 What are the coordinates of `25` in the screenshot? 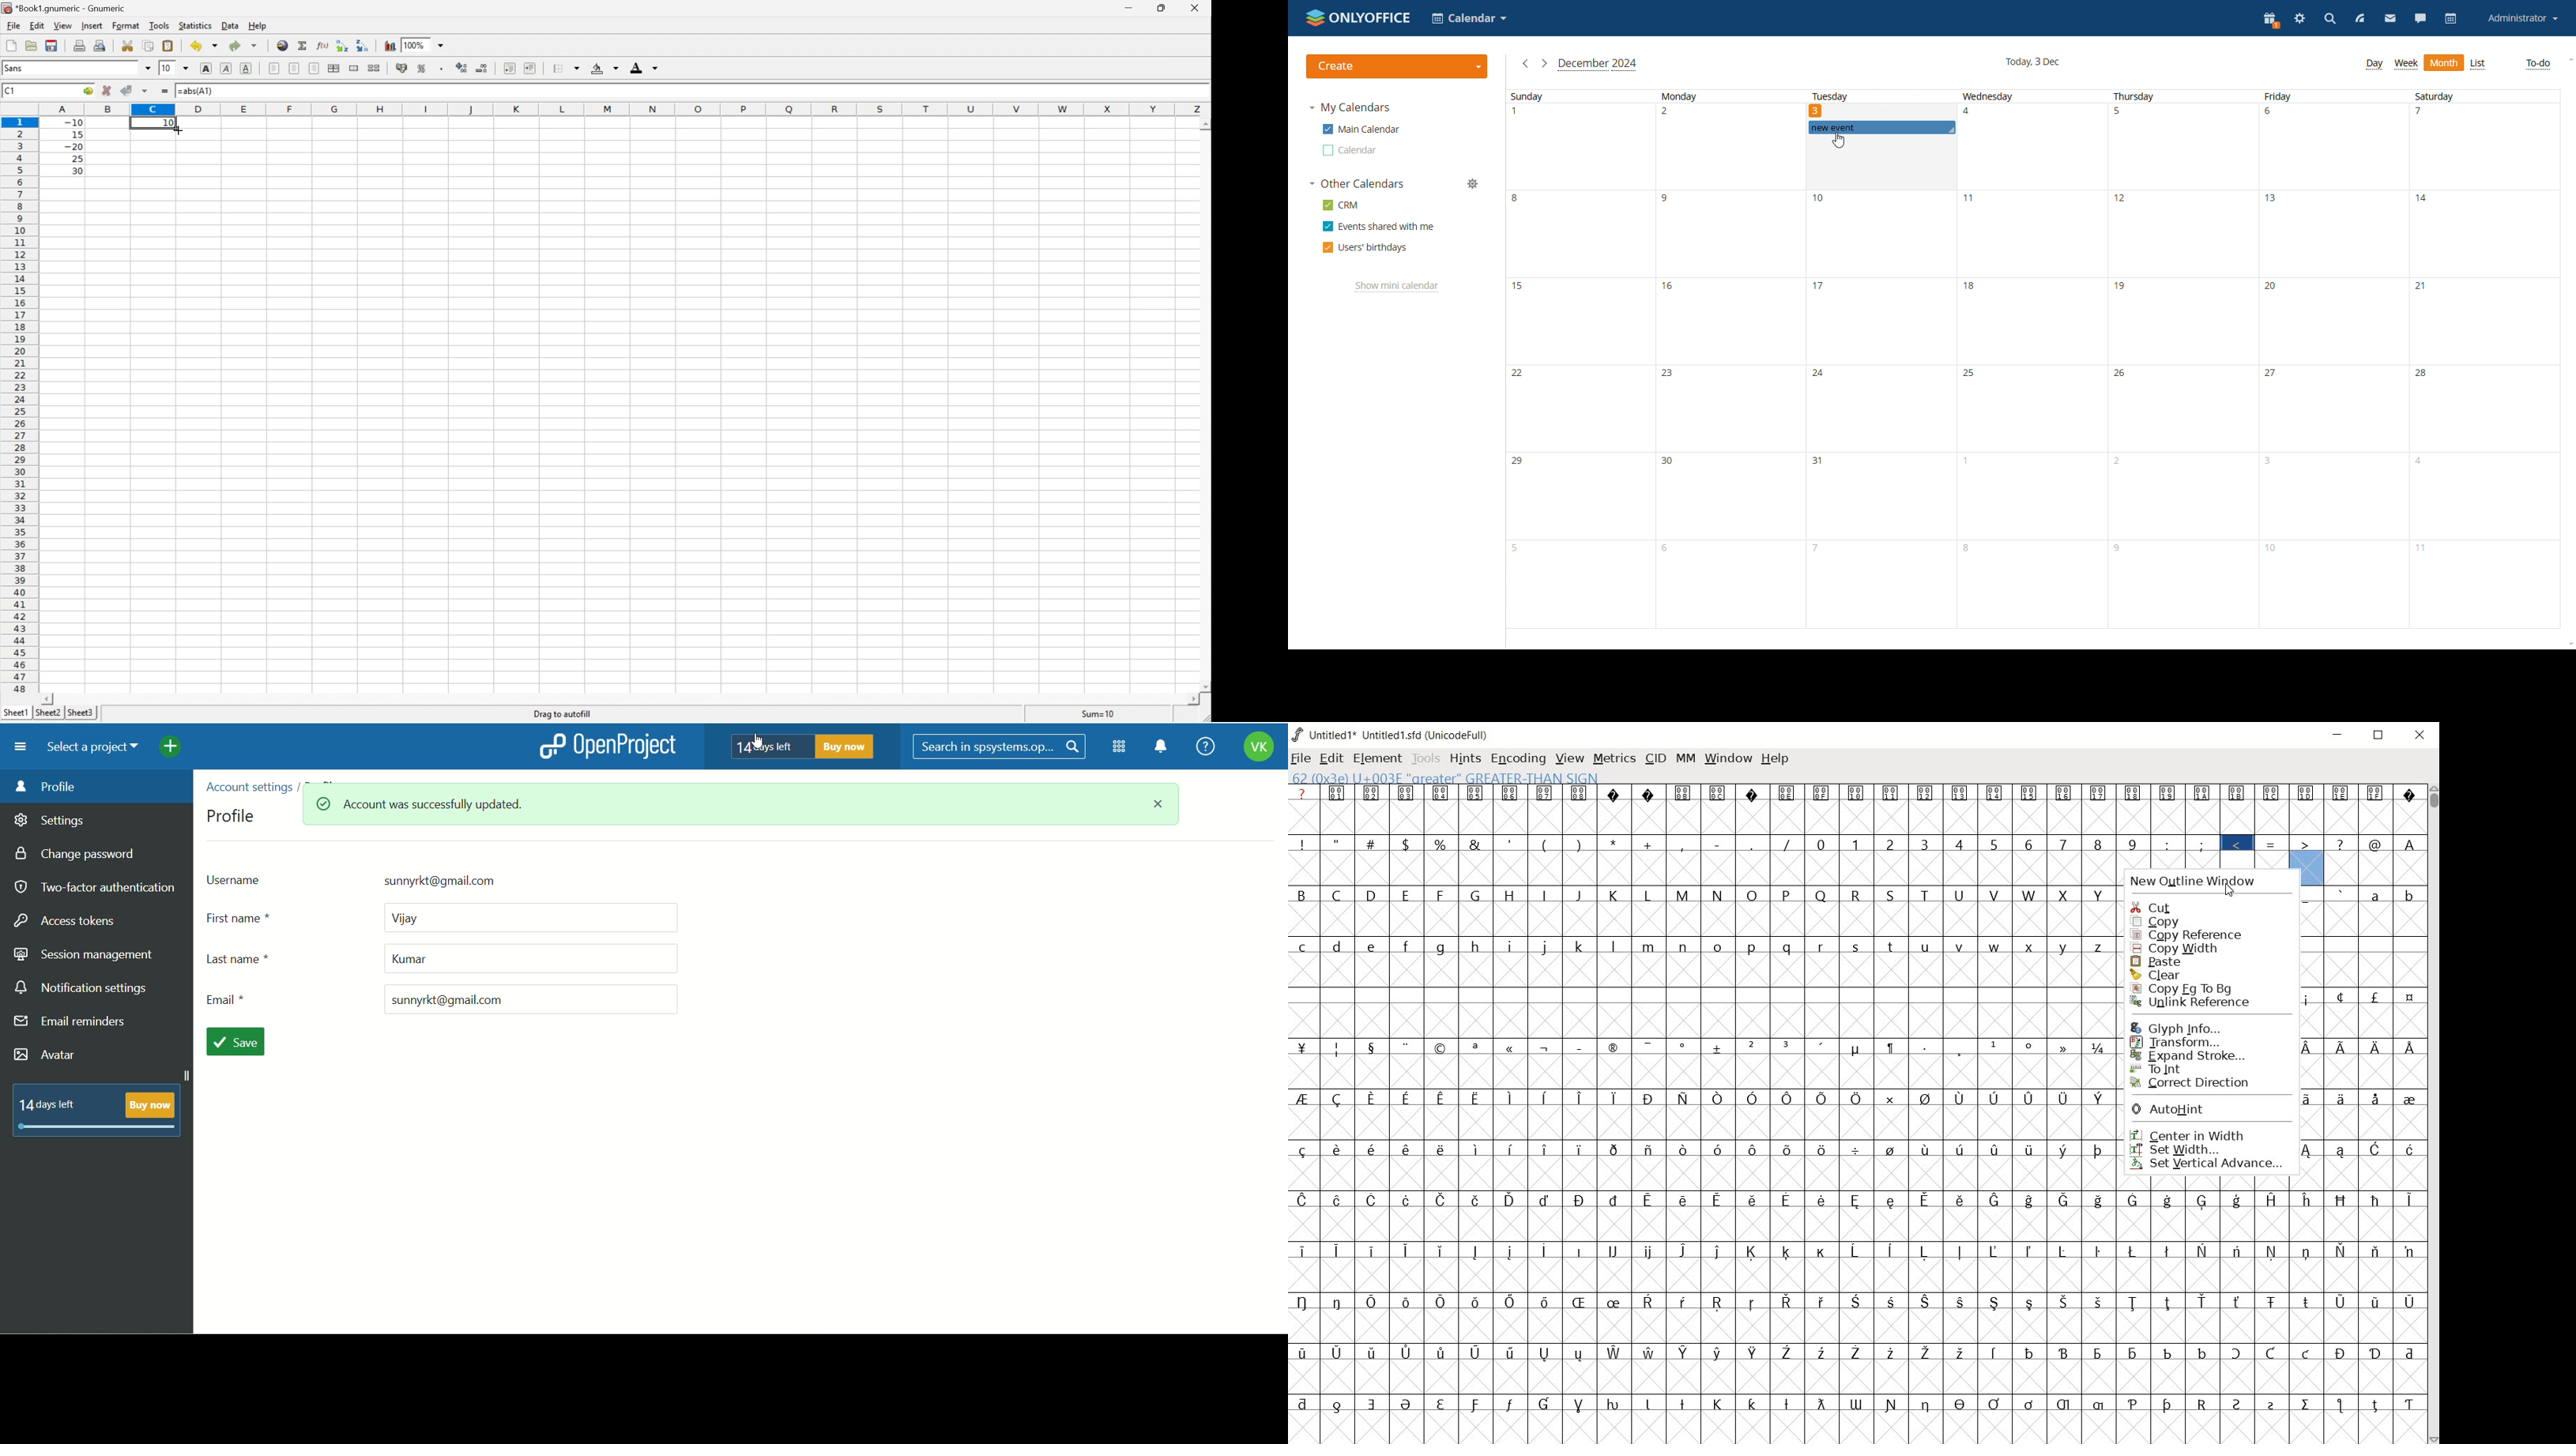 It's located at (77, 159).